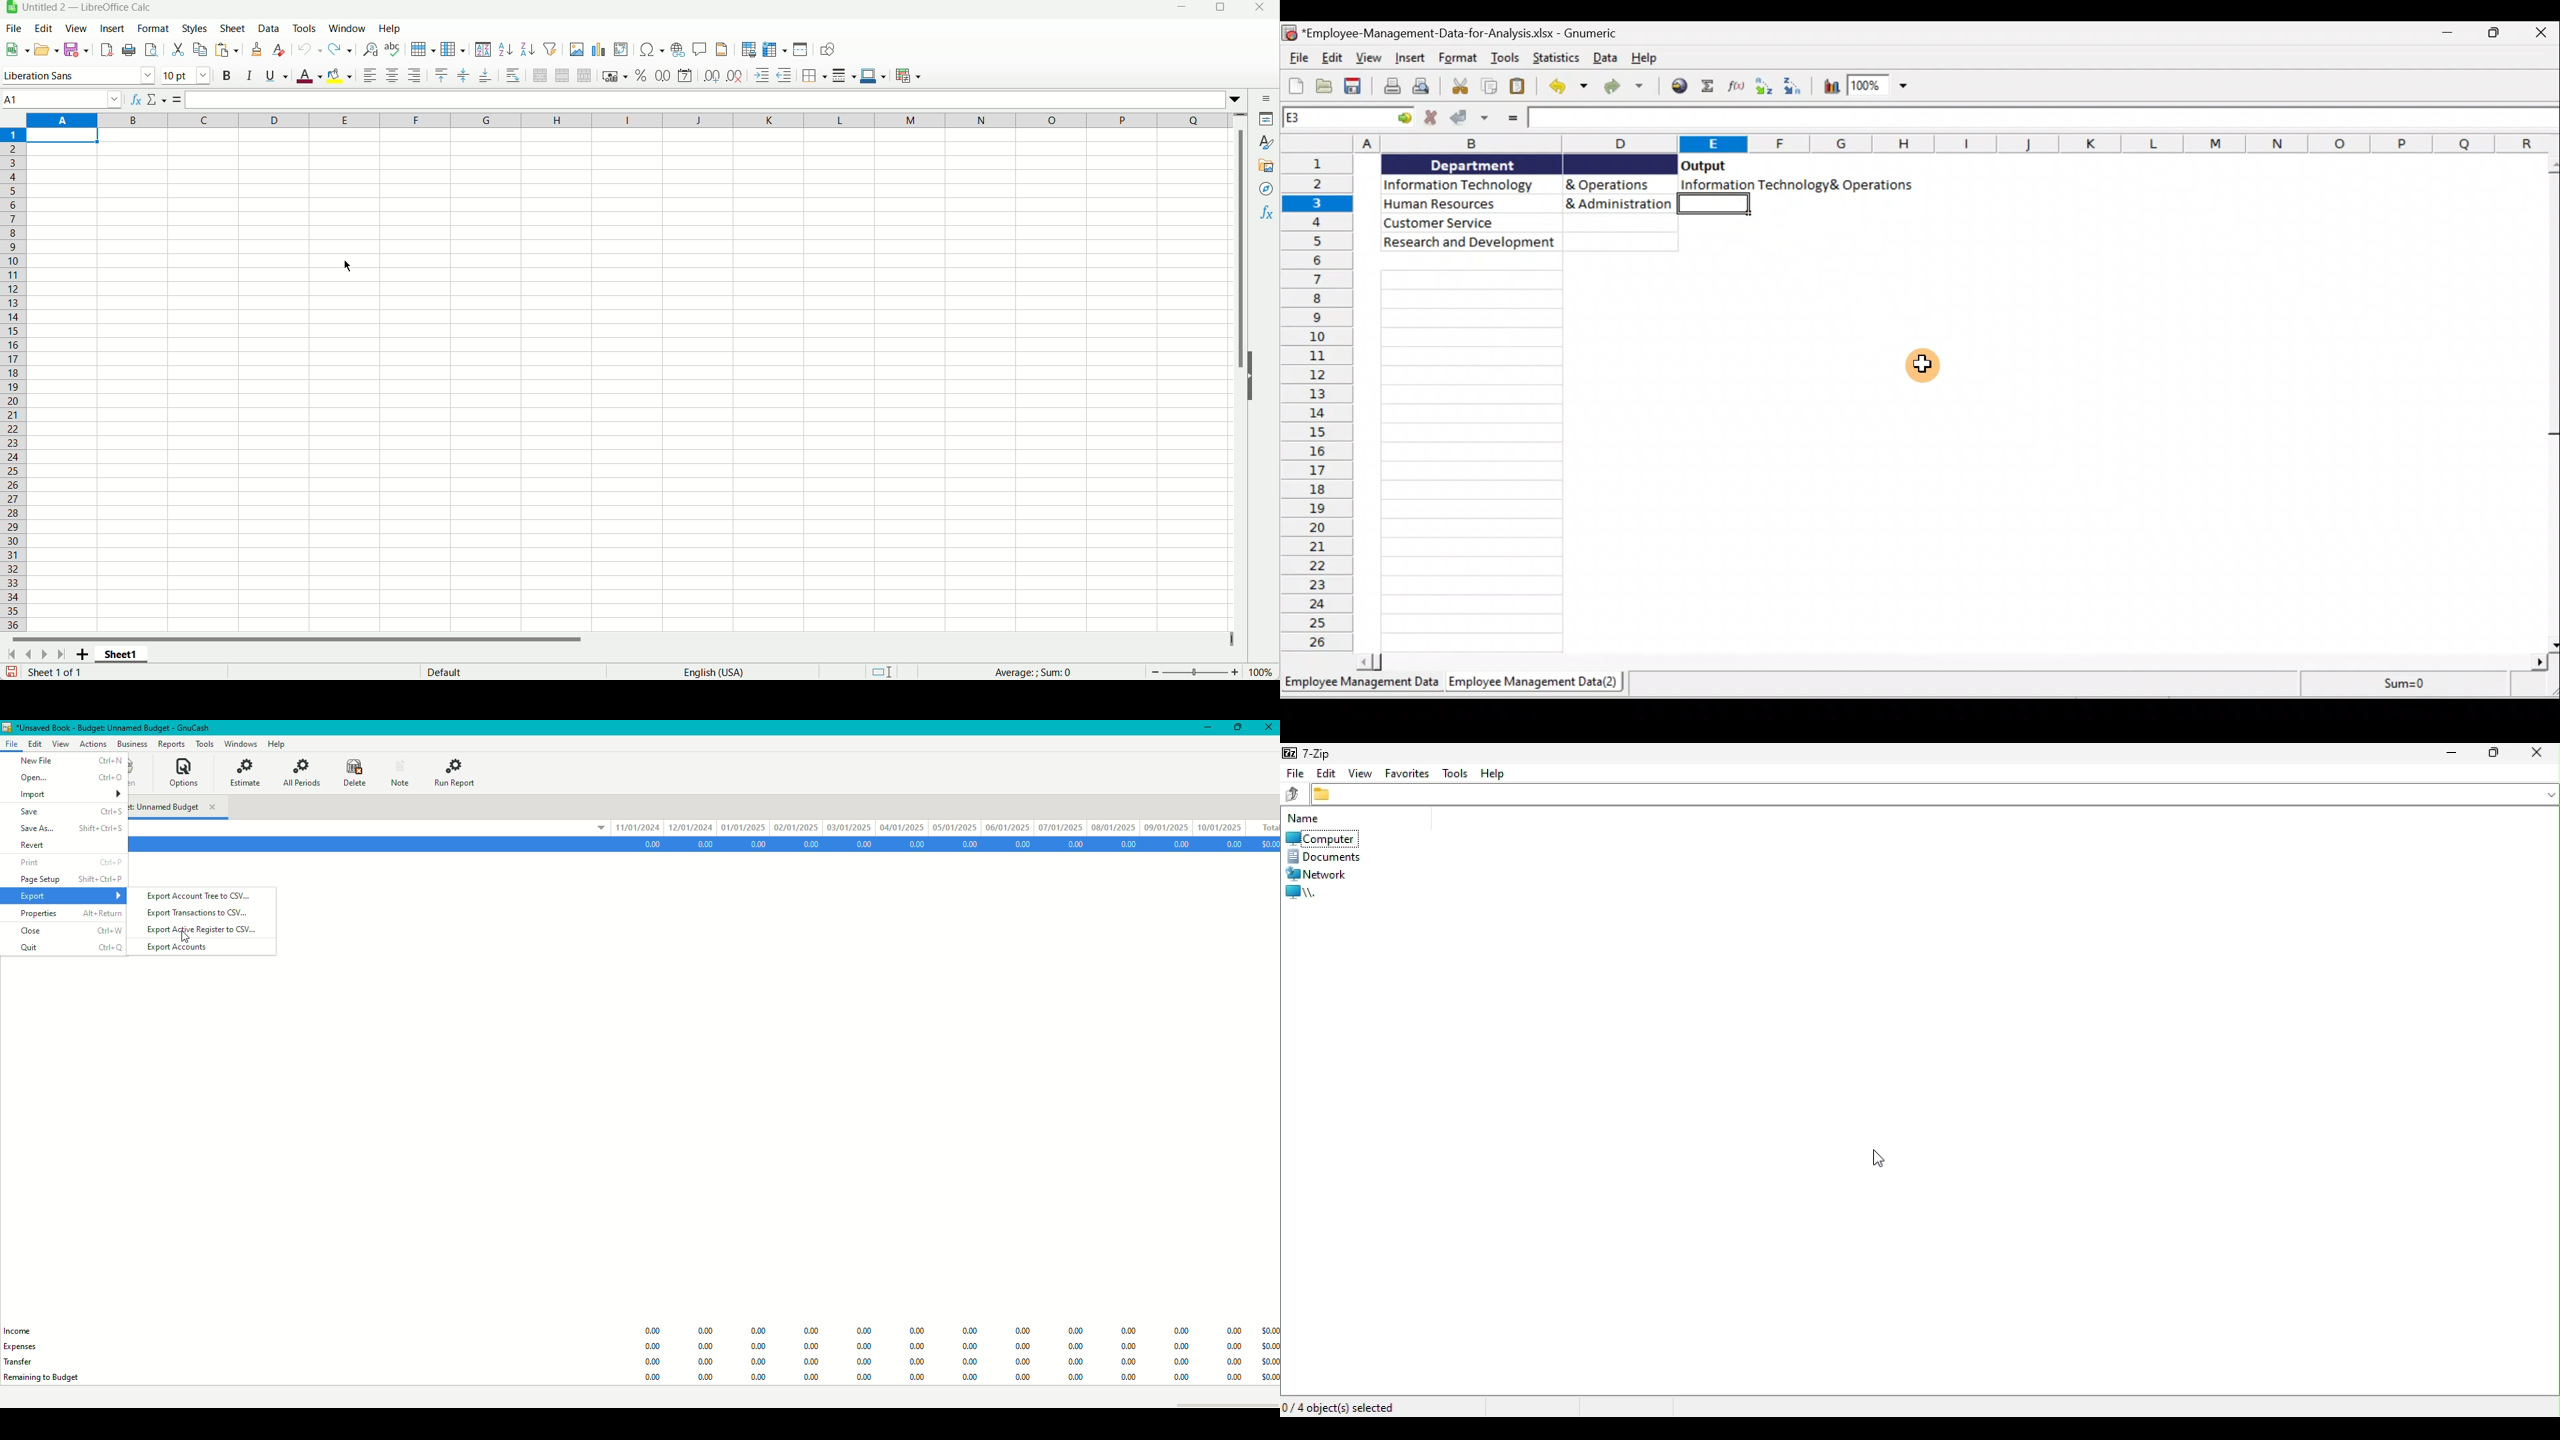 This screenshot has width=2576, height=1456. Describe the element at coordinates (815, 76) in the screenshot. I see `Borders` at that location.